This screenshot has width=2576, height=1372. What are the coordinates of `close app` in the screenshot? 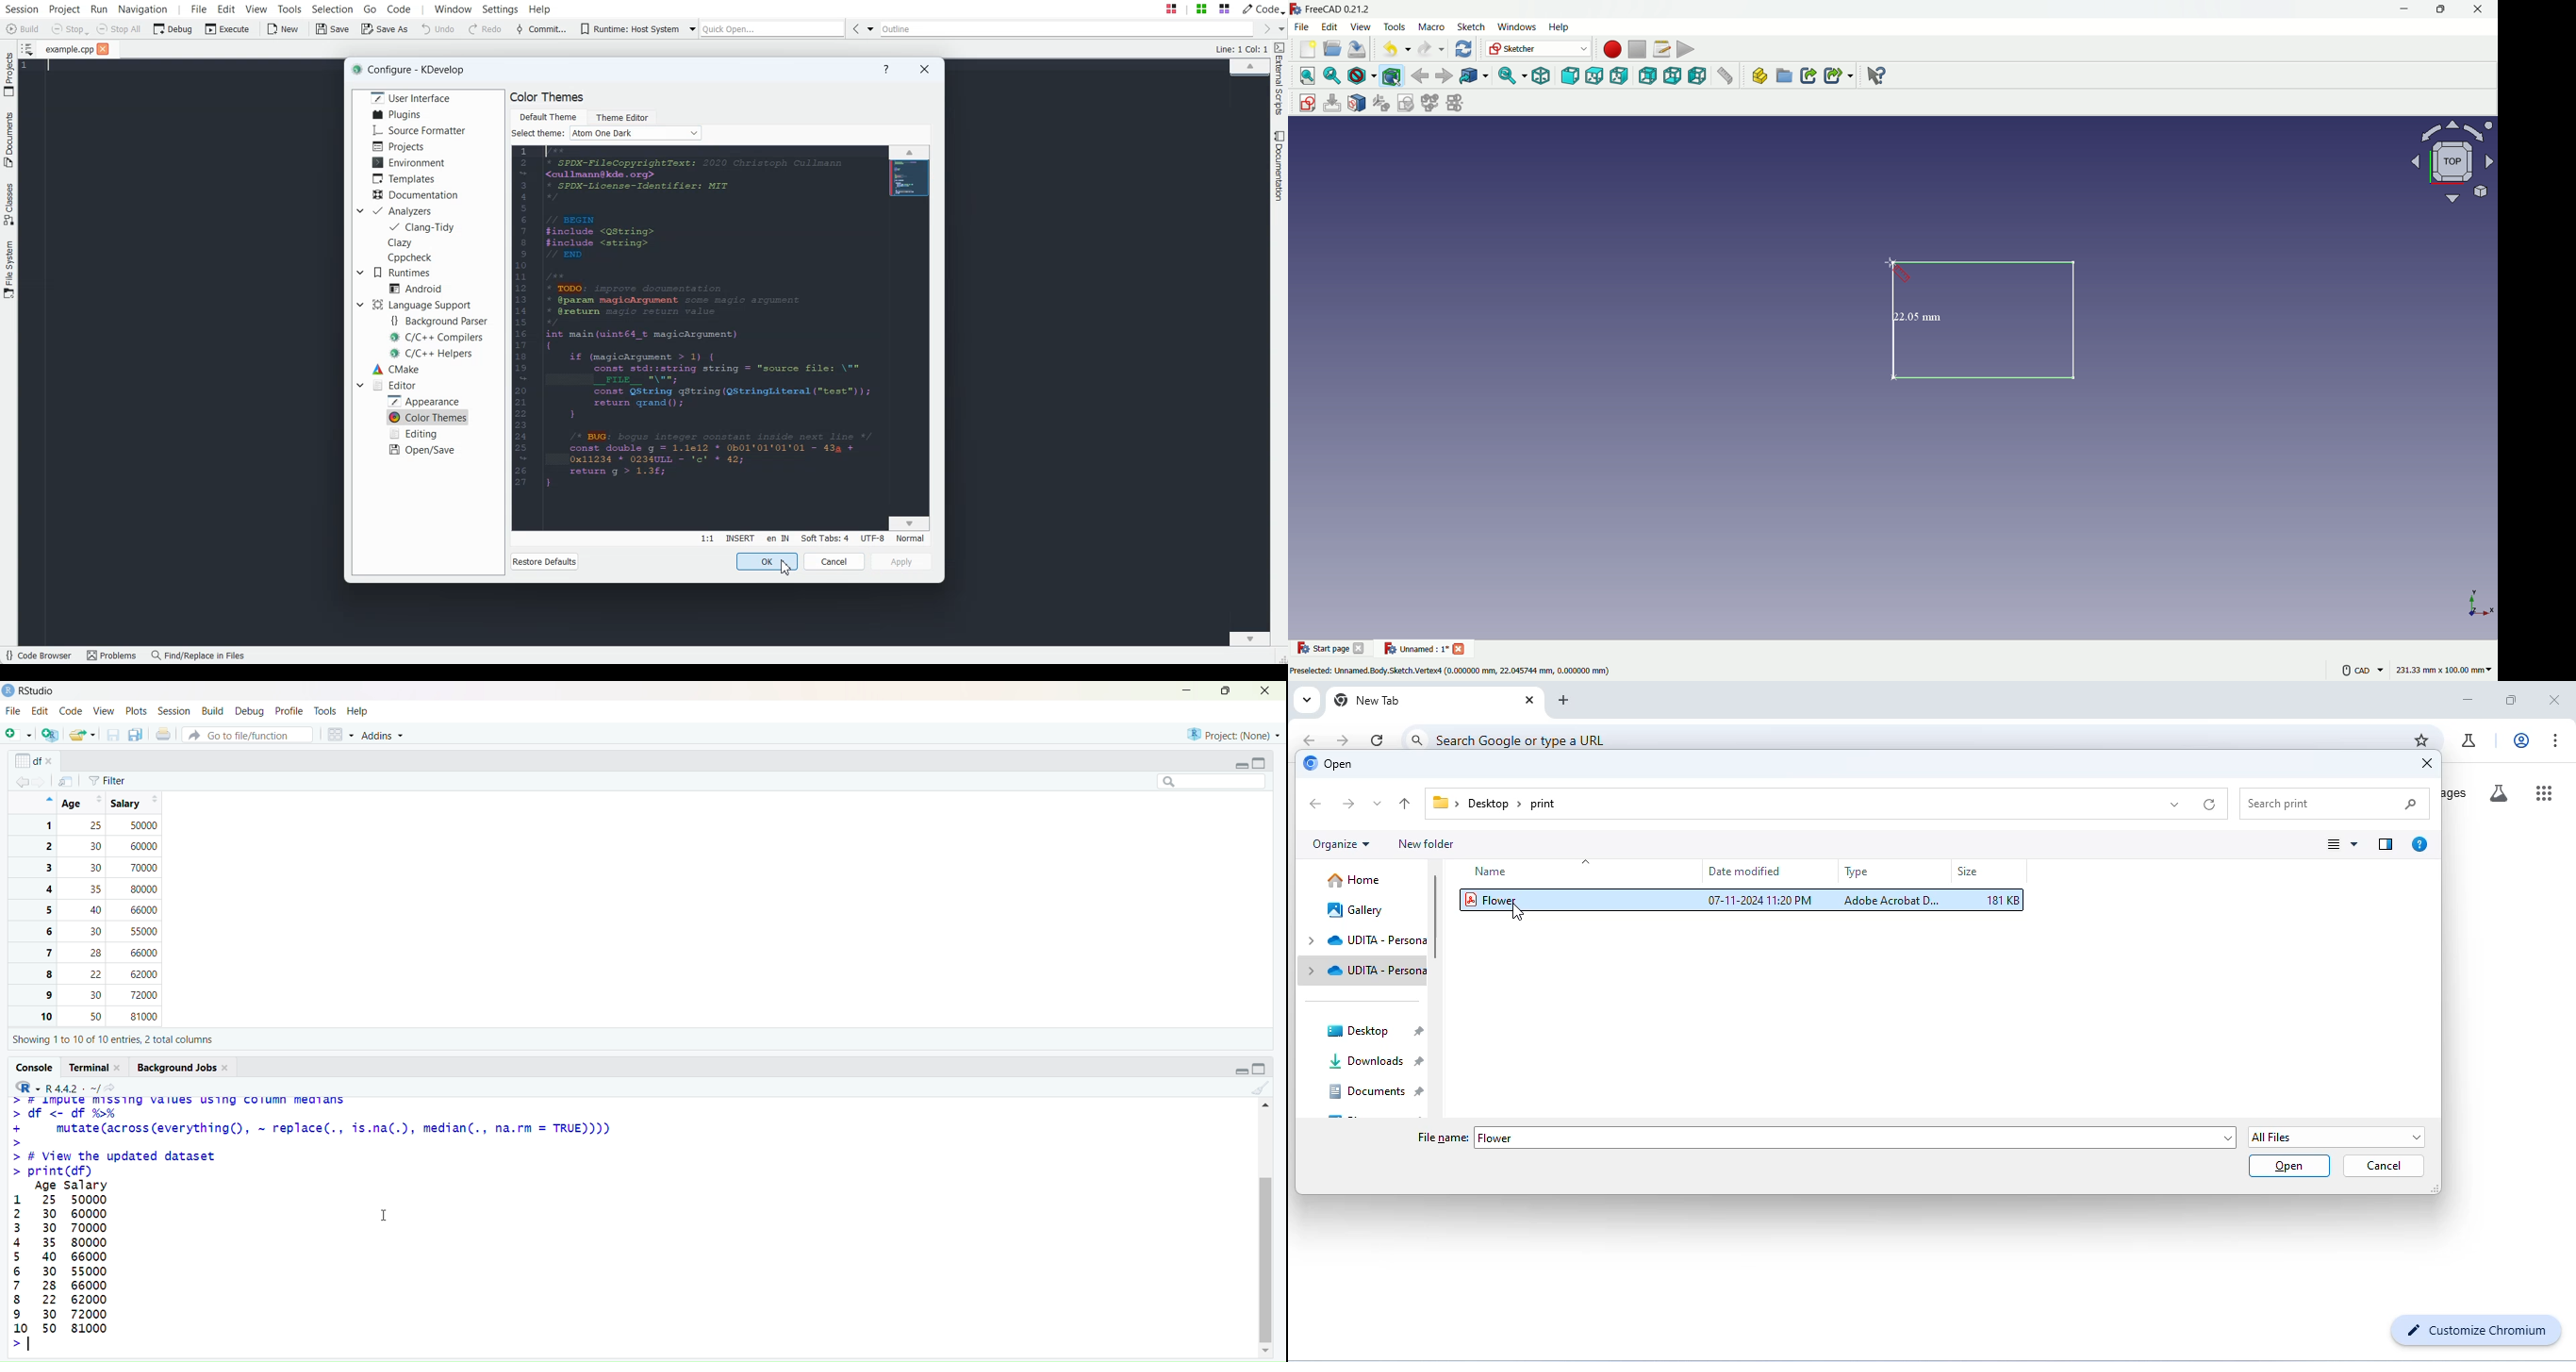 It's located at (2482, 9).